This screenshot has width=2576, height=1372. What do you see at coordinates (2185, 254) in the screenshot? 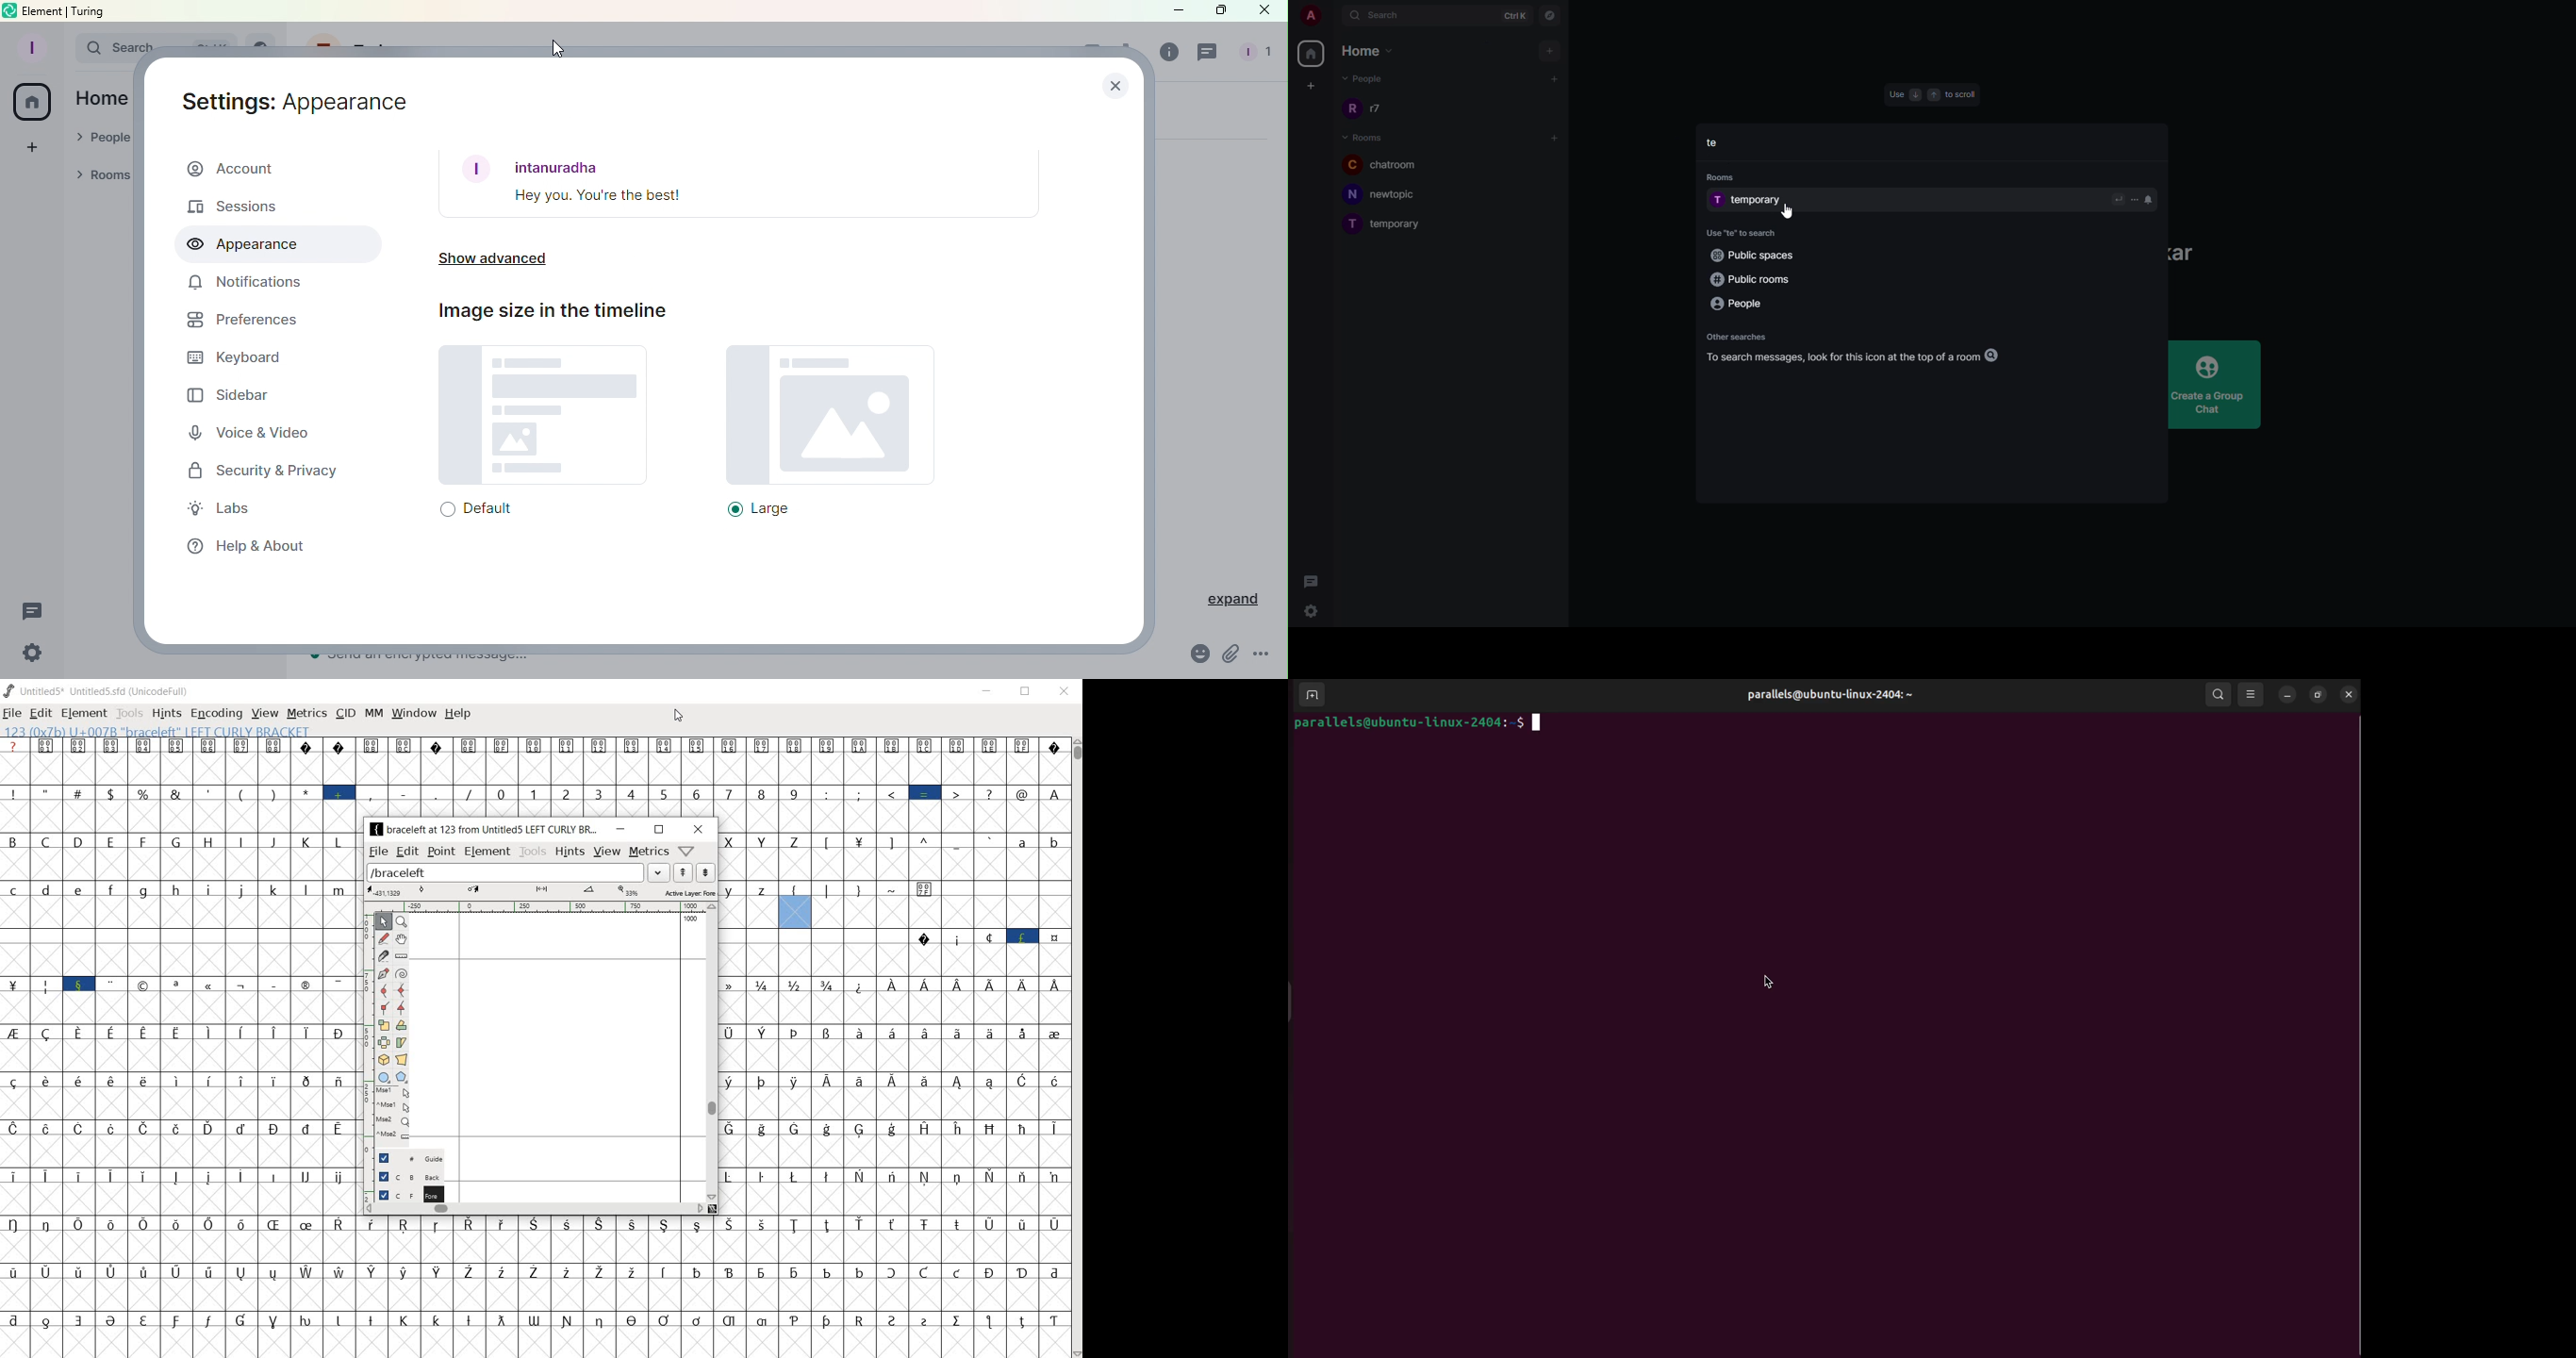
I see `Sarkar` at bounding box center [2185, 254].